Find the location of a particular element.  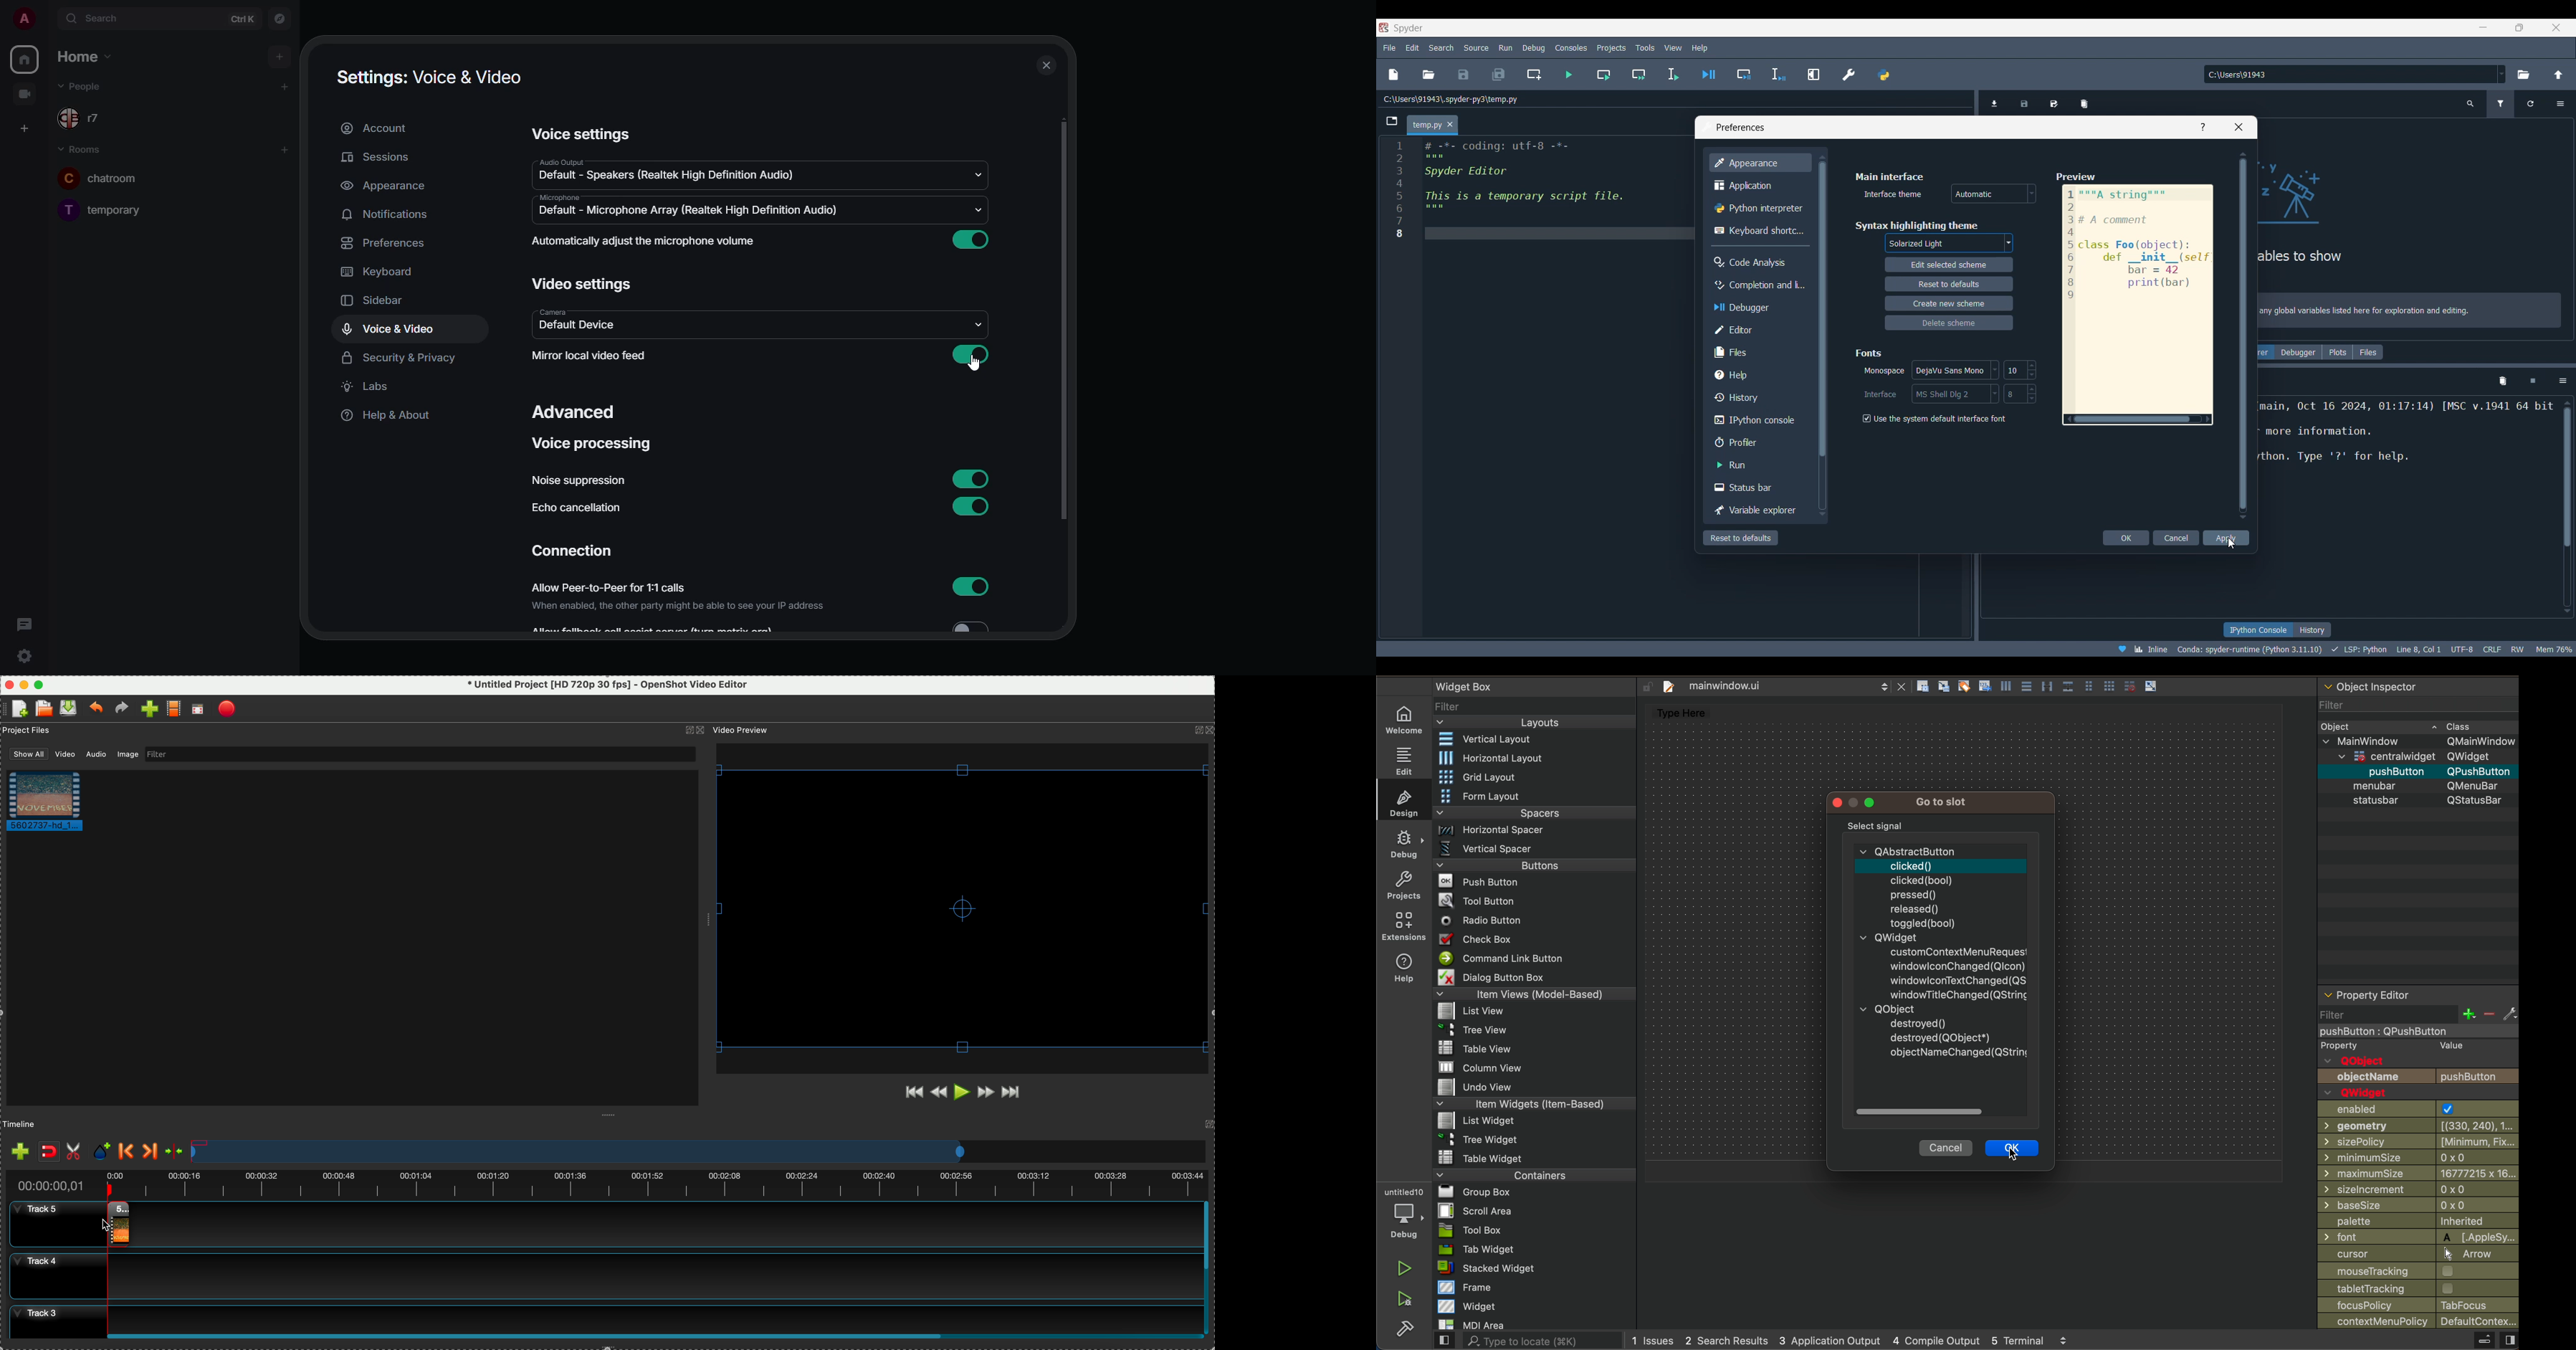

1
2
a
4
5
6
7
8 is located at coordinates (1400, 190).